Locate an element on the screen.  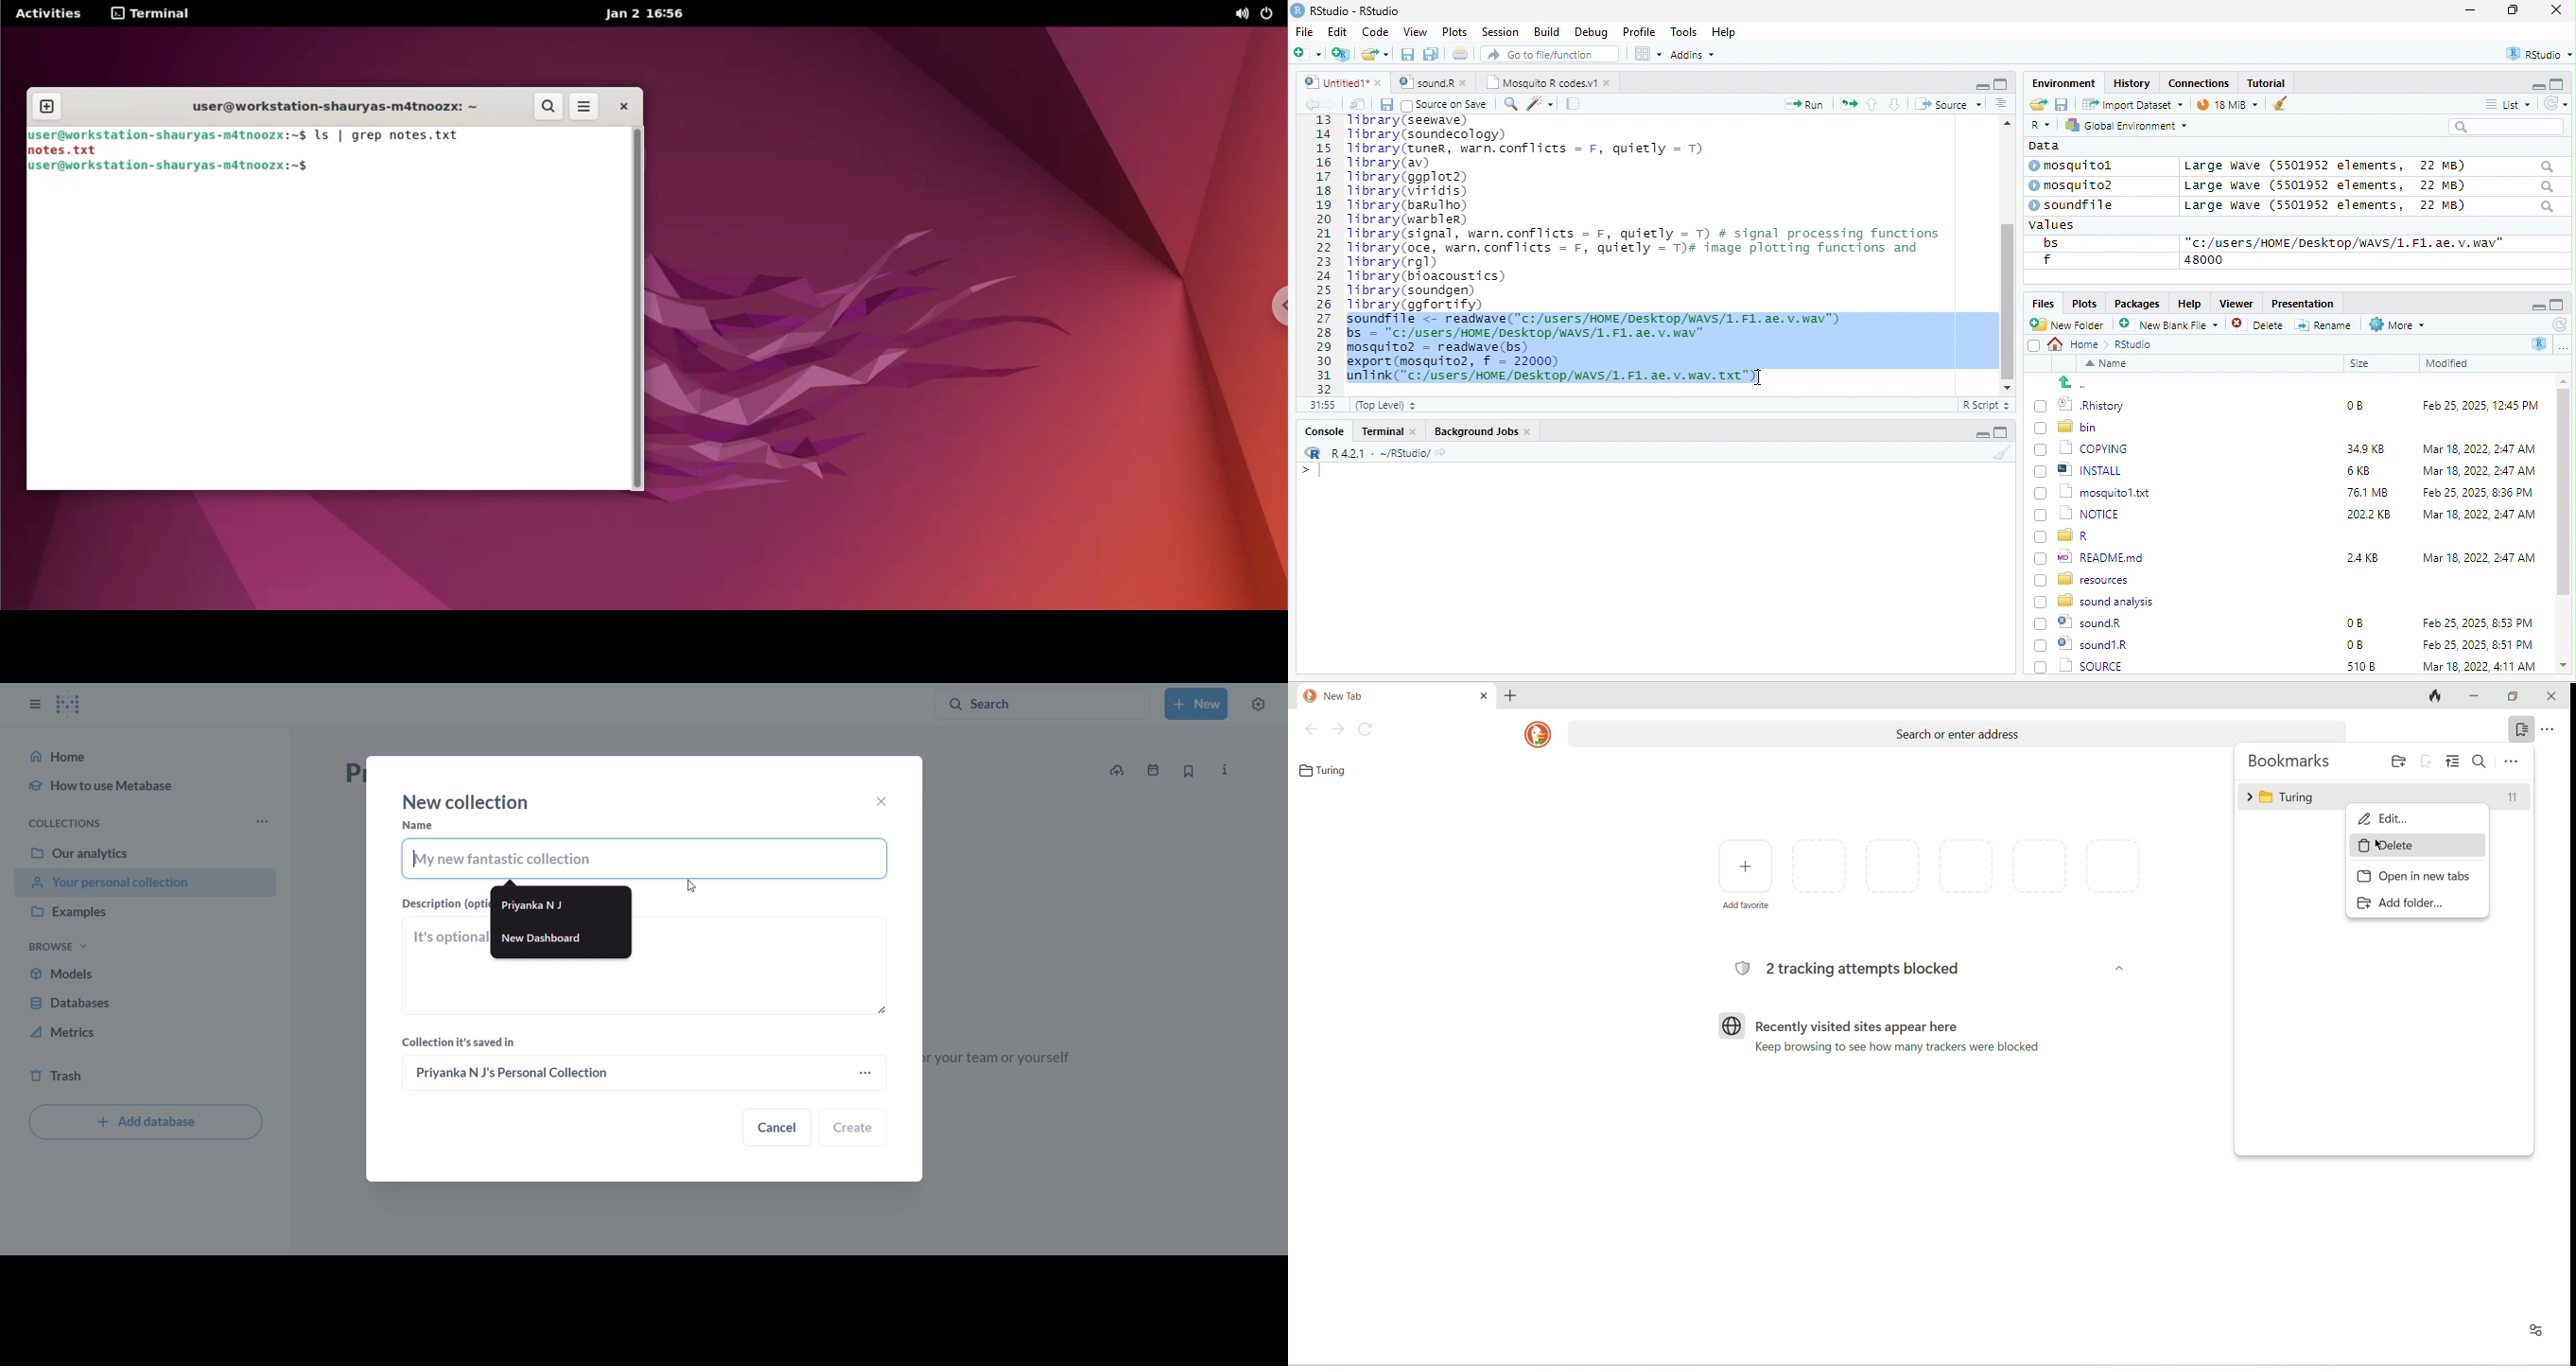
Help is located at coordinates (1725, 33).